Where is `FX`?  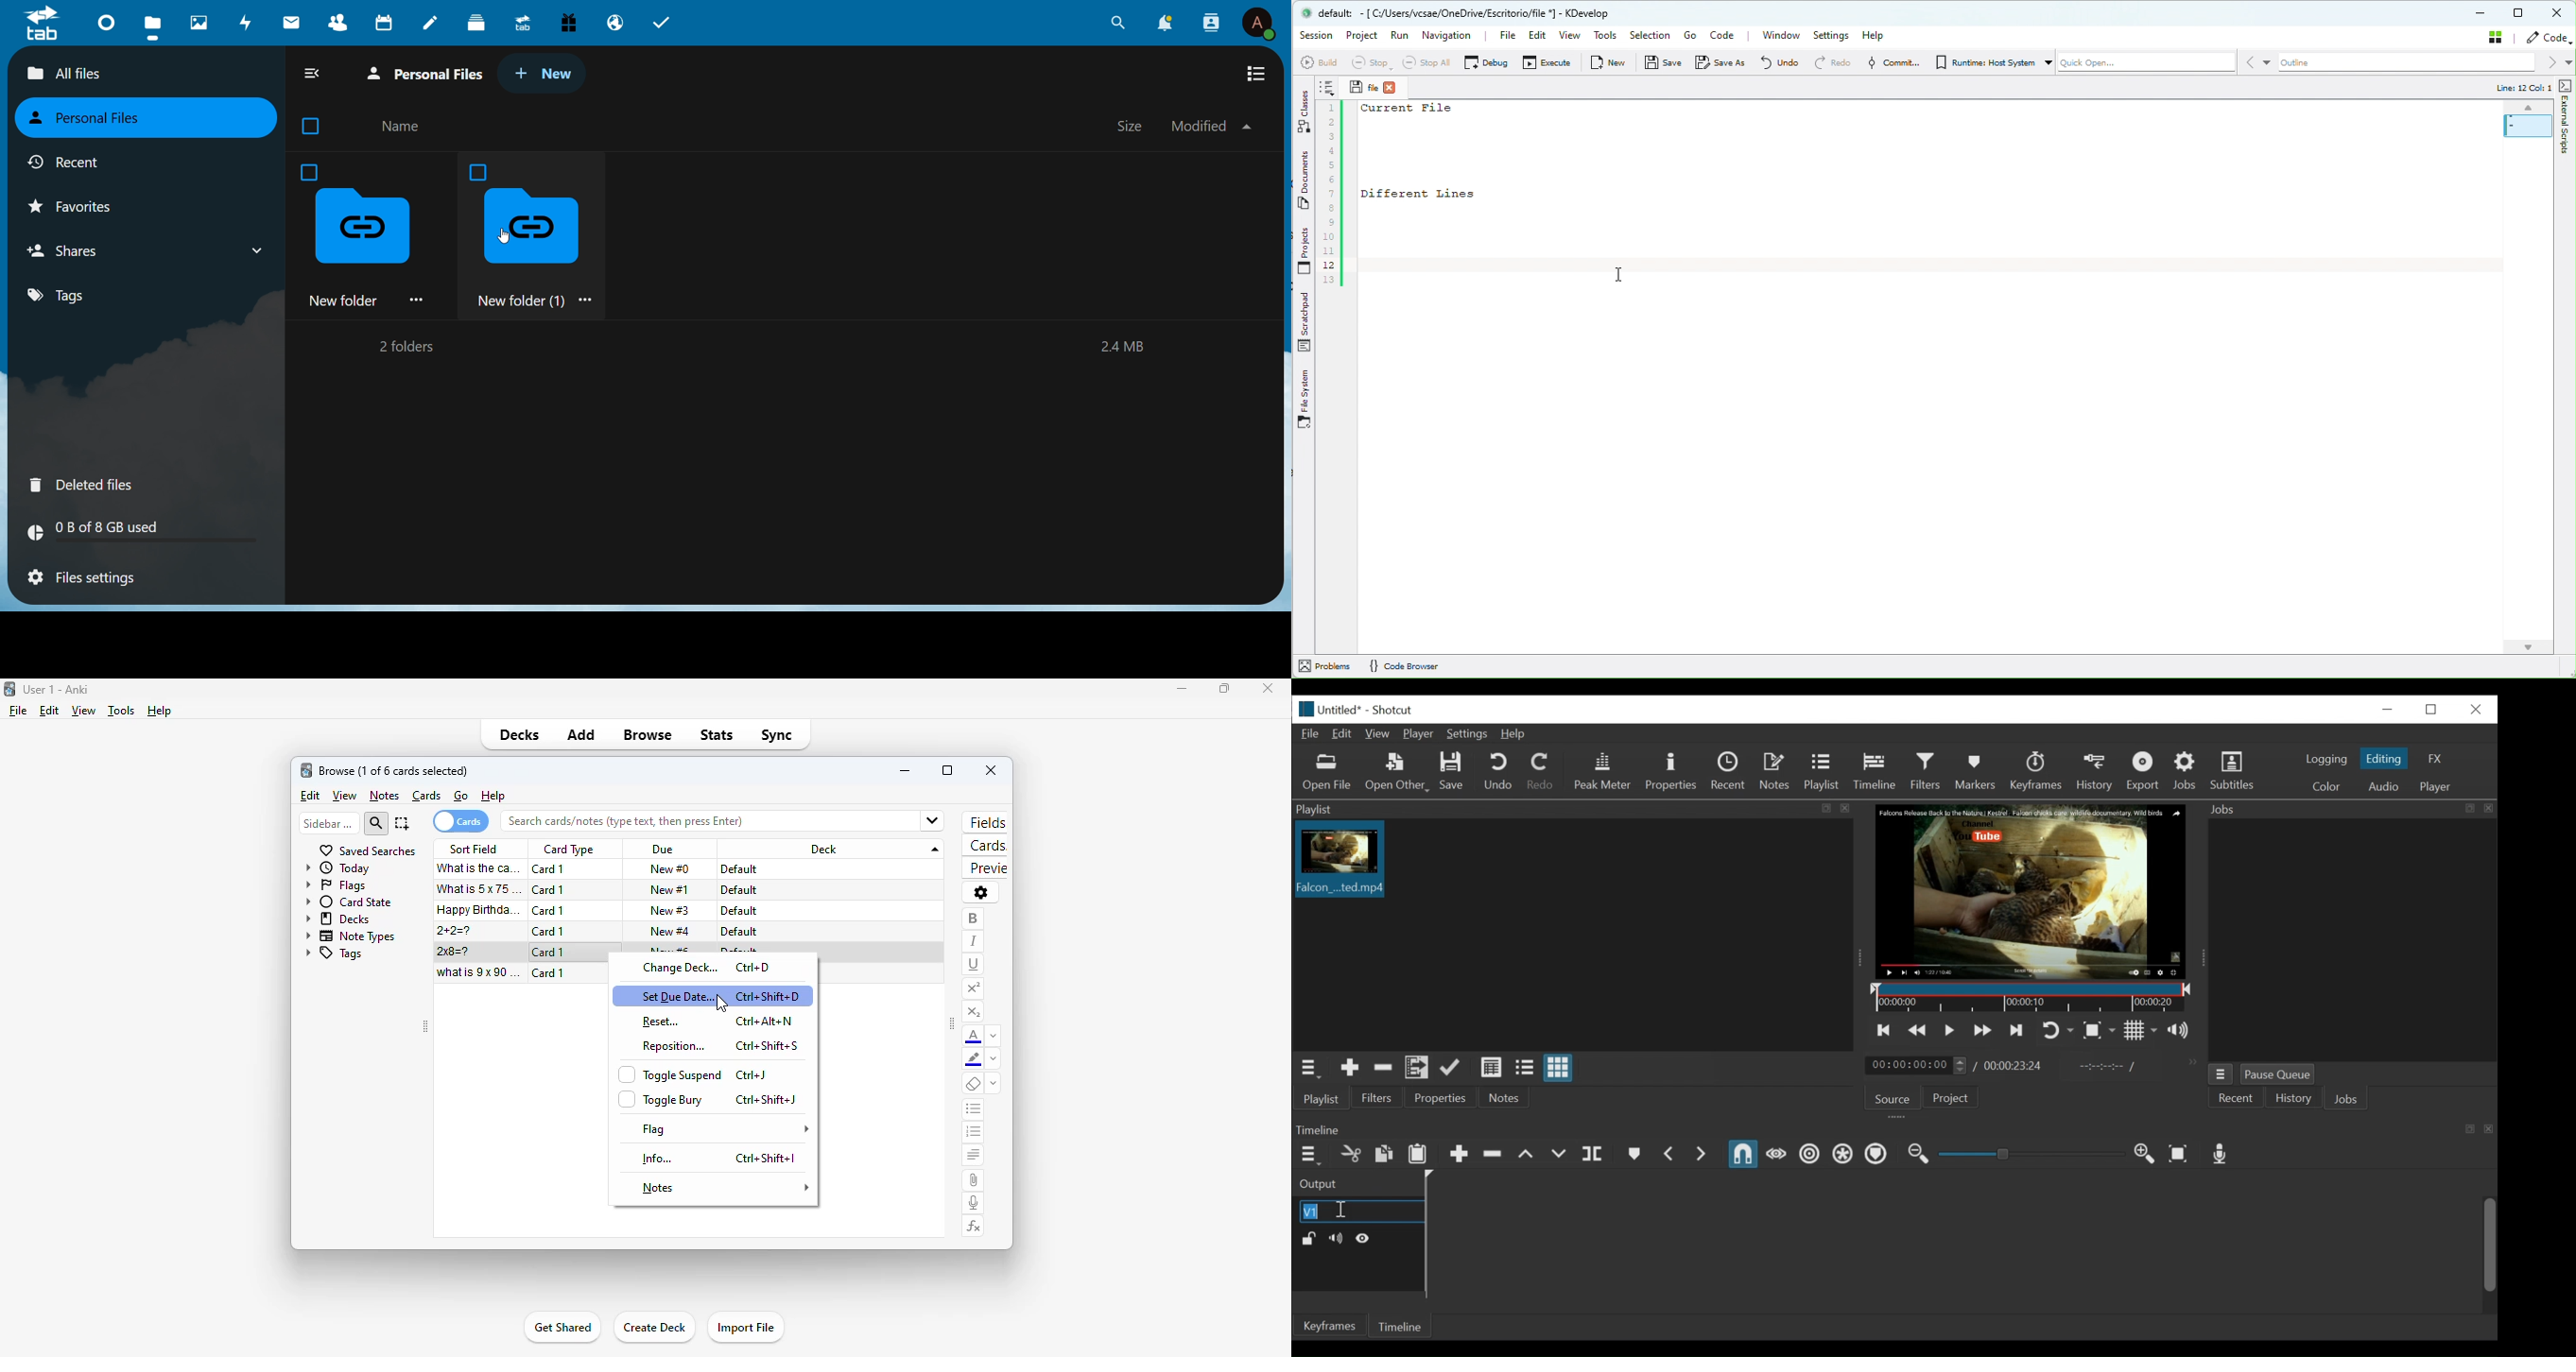
FX is located at coordinates (2433, 758).